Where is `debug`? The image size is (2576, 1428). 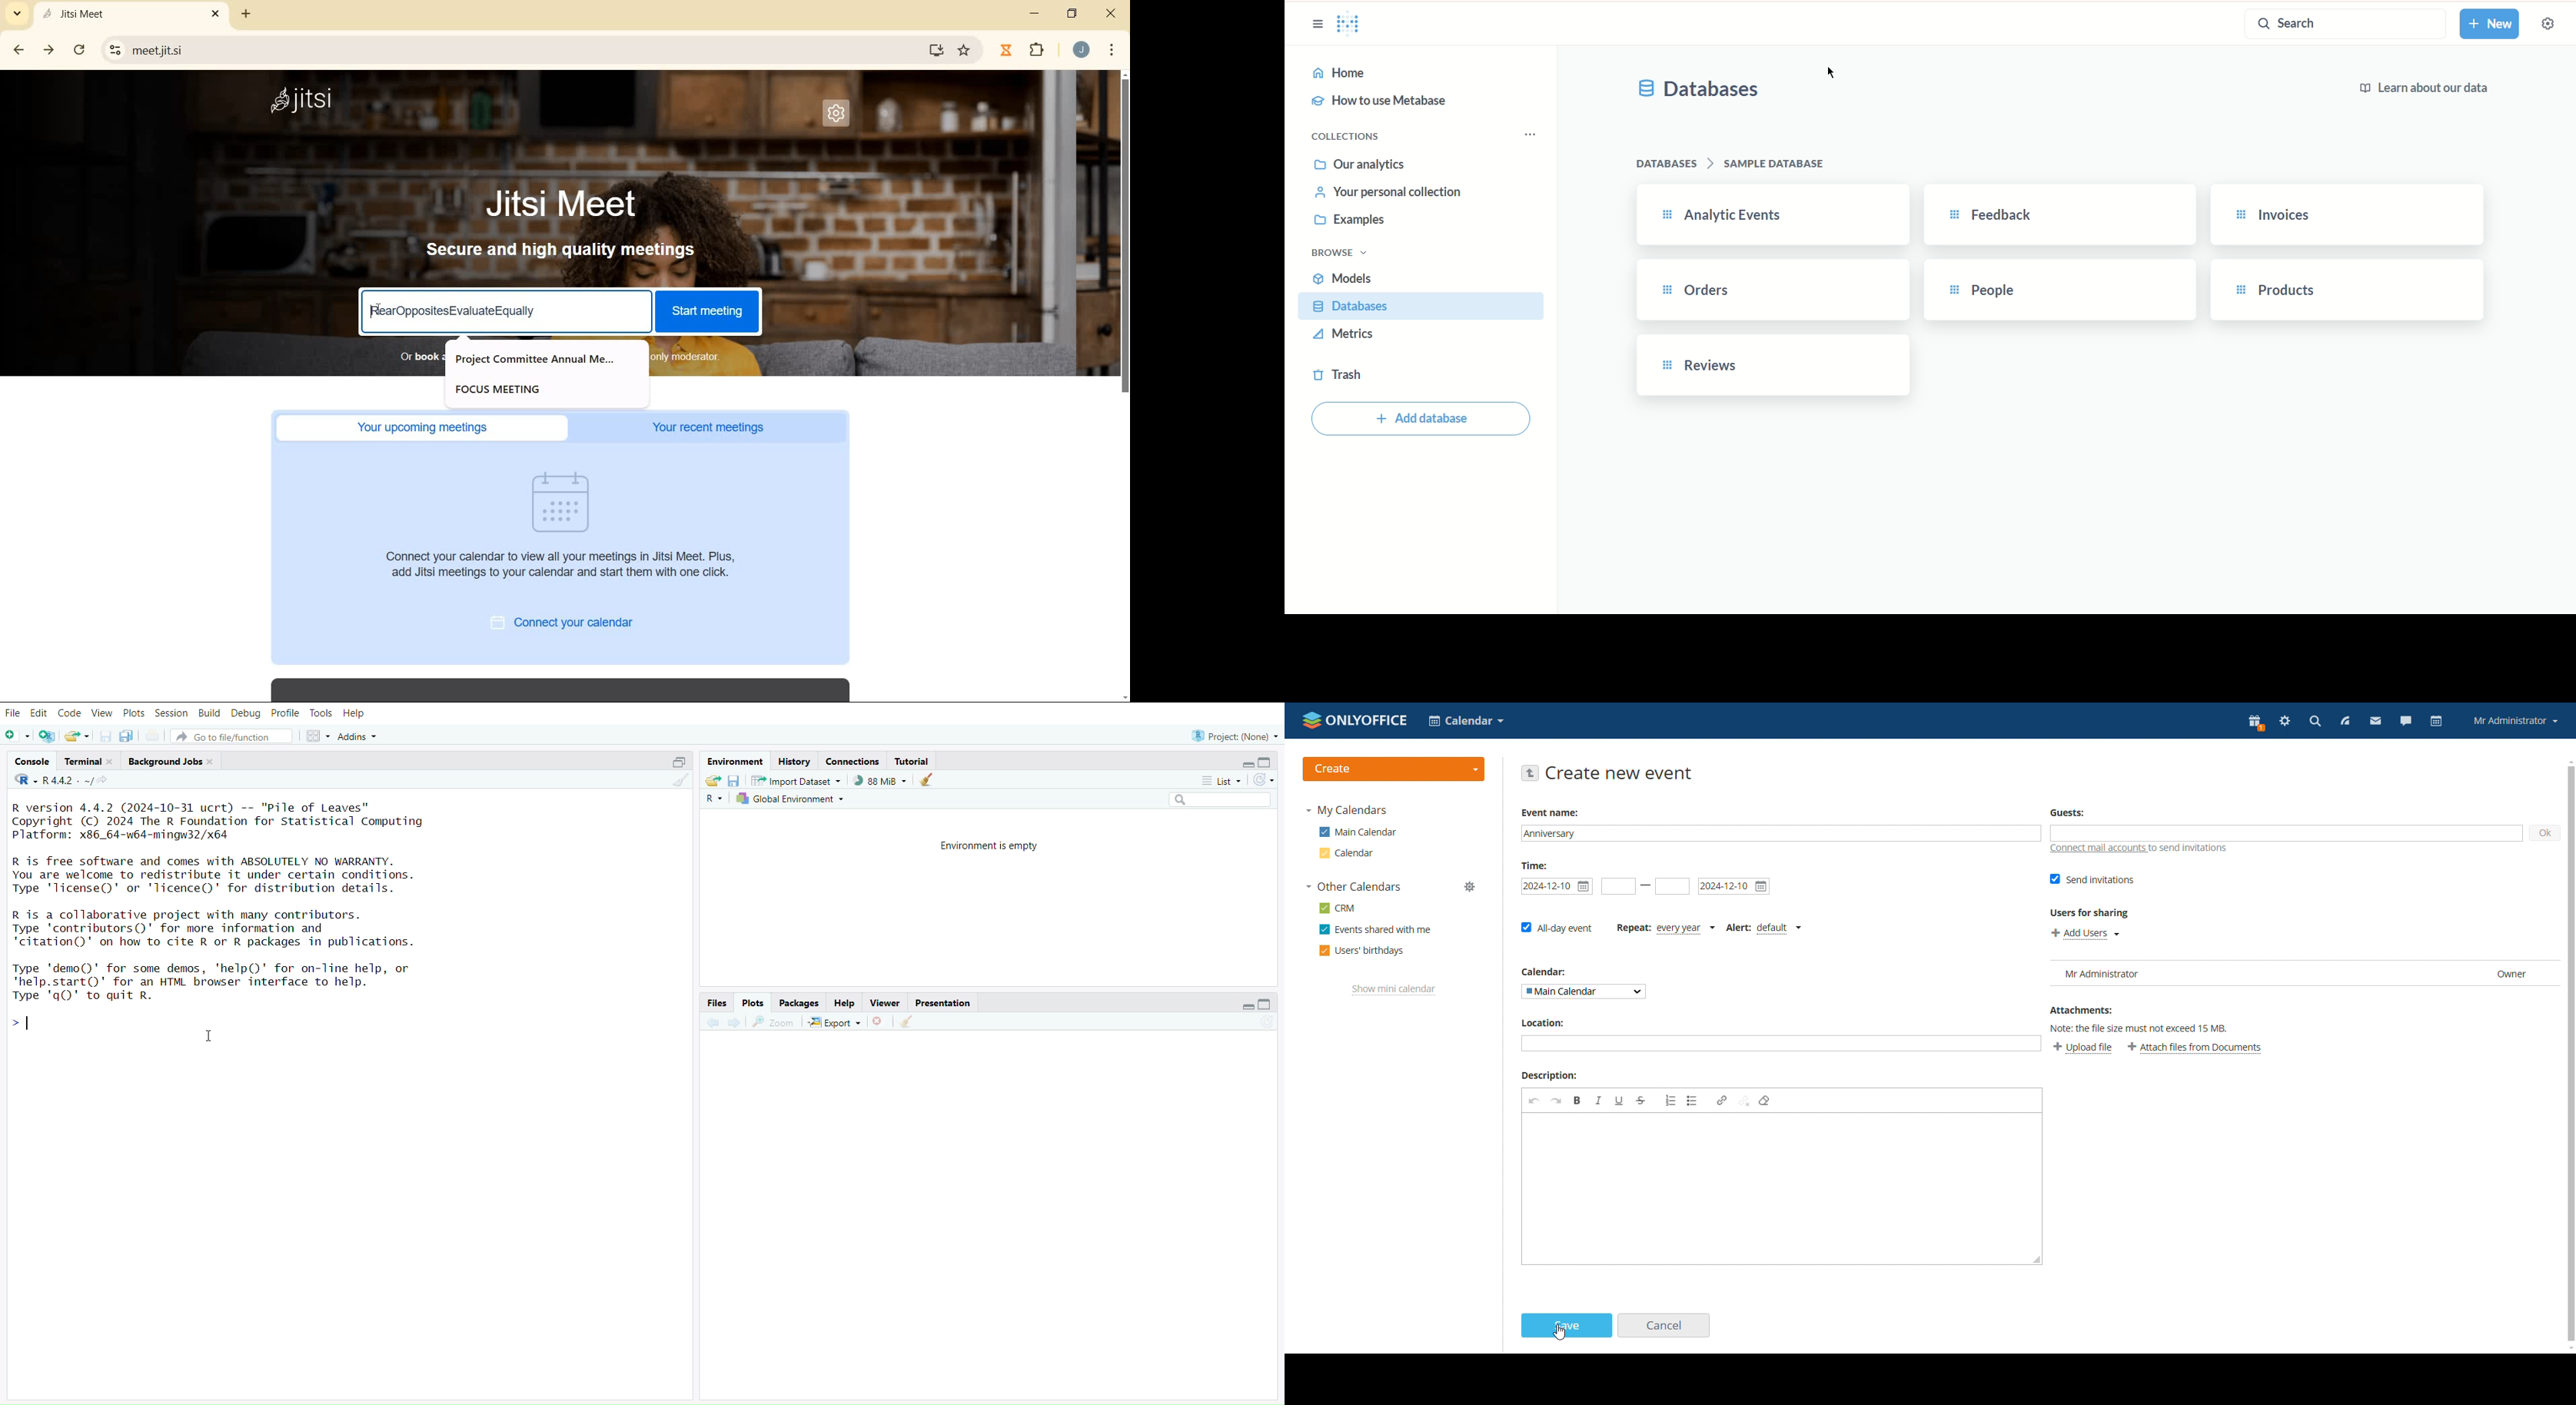 debug is located at coordinates (246, 713).